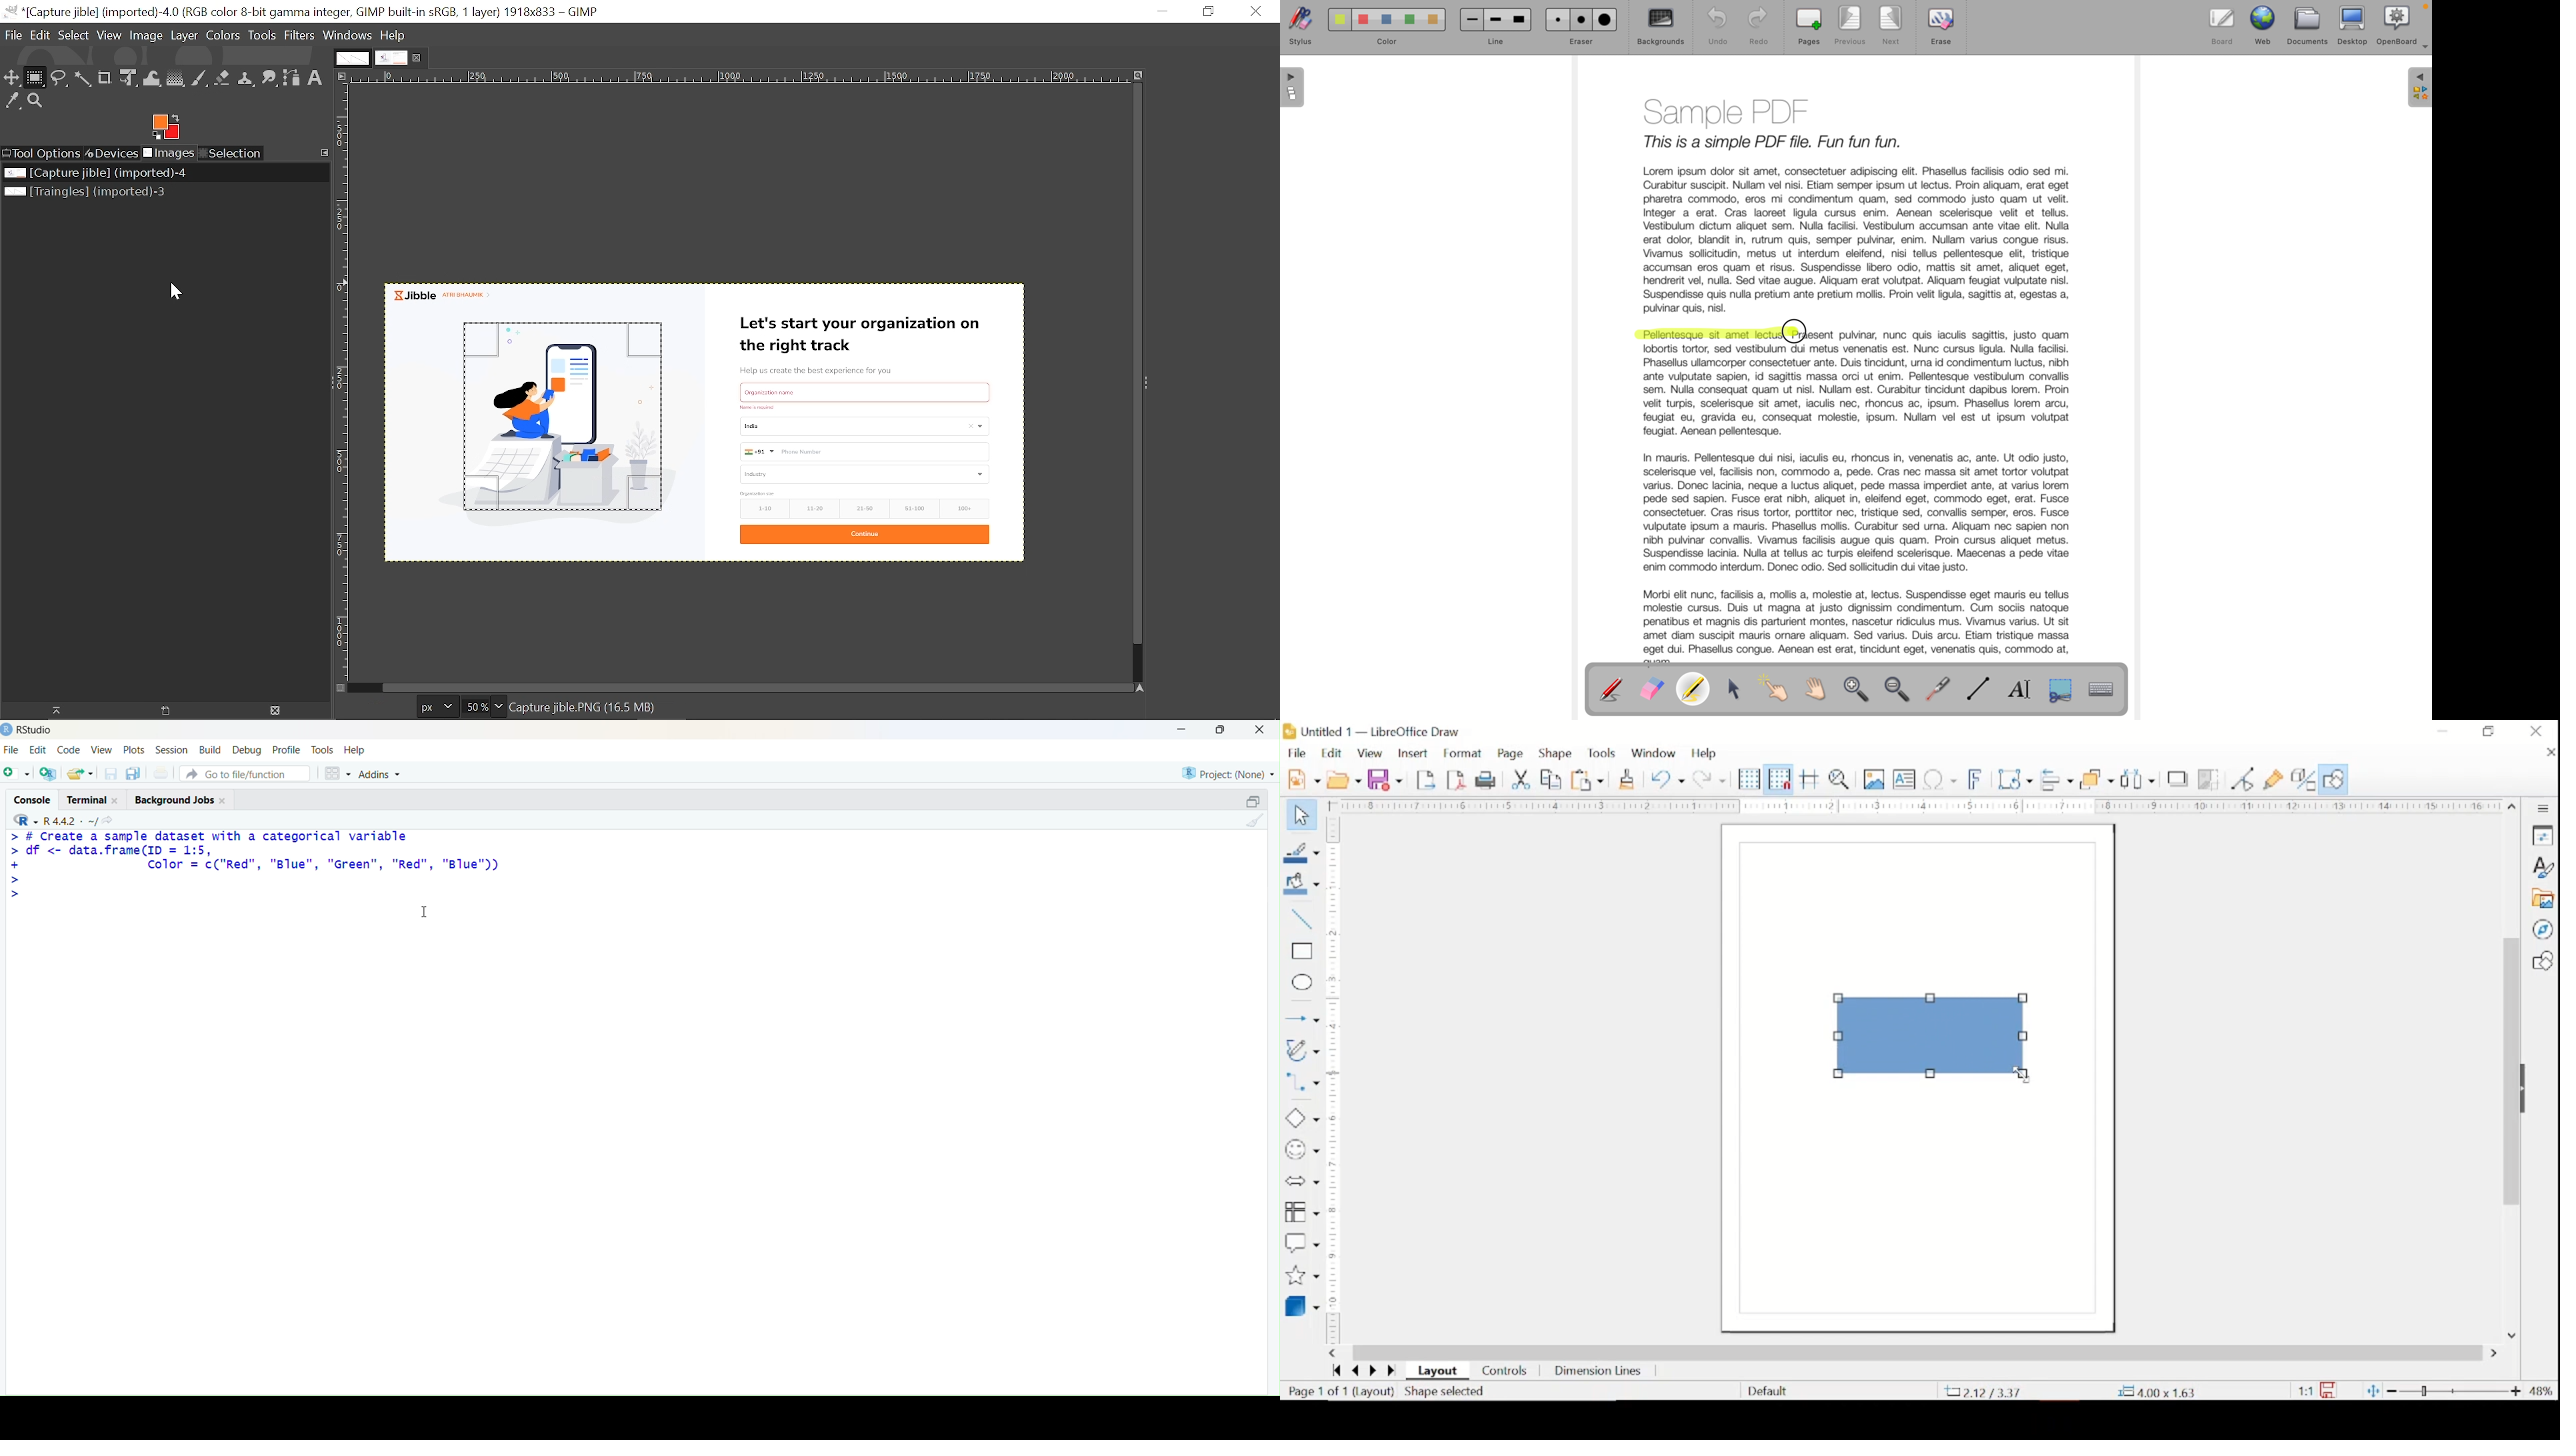 This screenshot has height=1456, width=2576. I want to click on open in separate window , so click(1253, 801).